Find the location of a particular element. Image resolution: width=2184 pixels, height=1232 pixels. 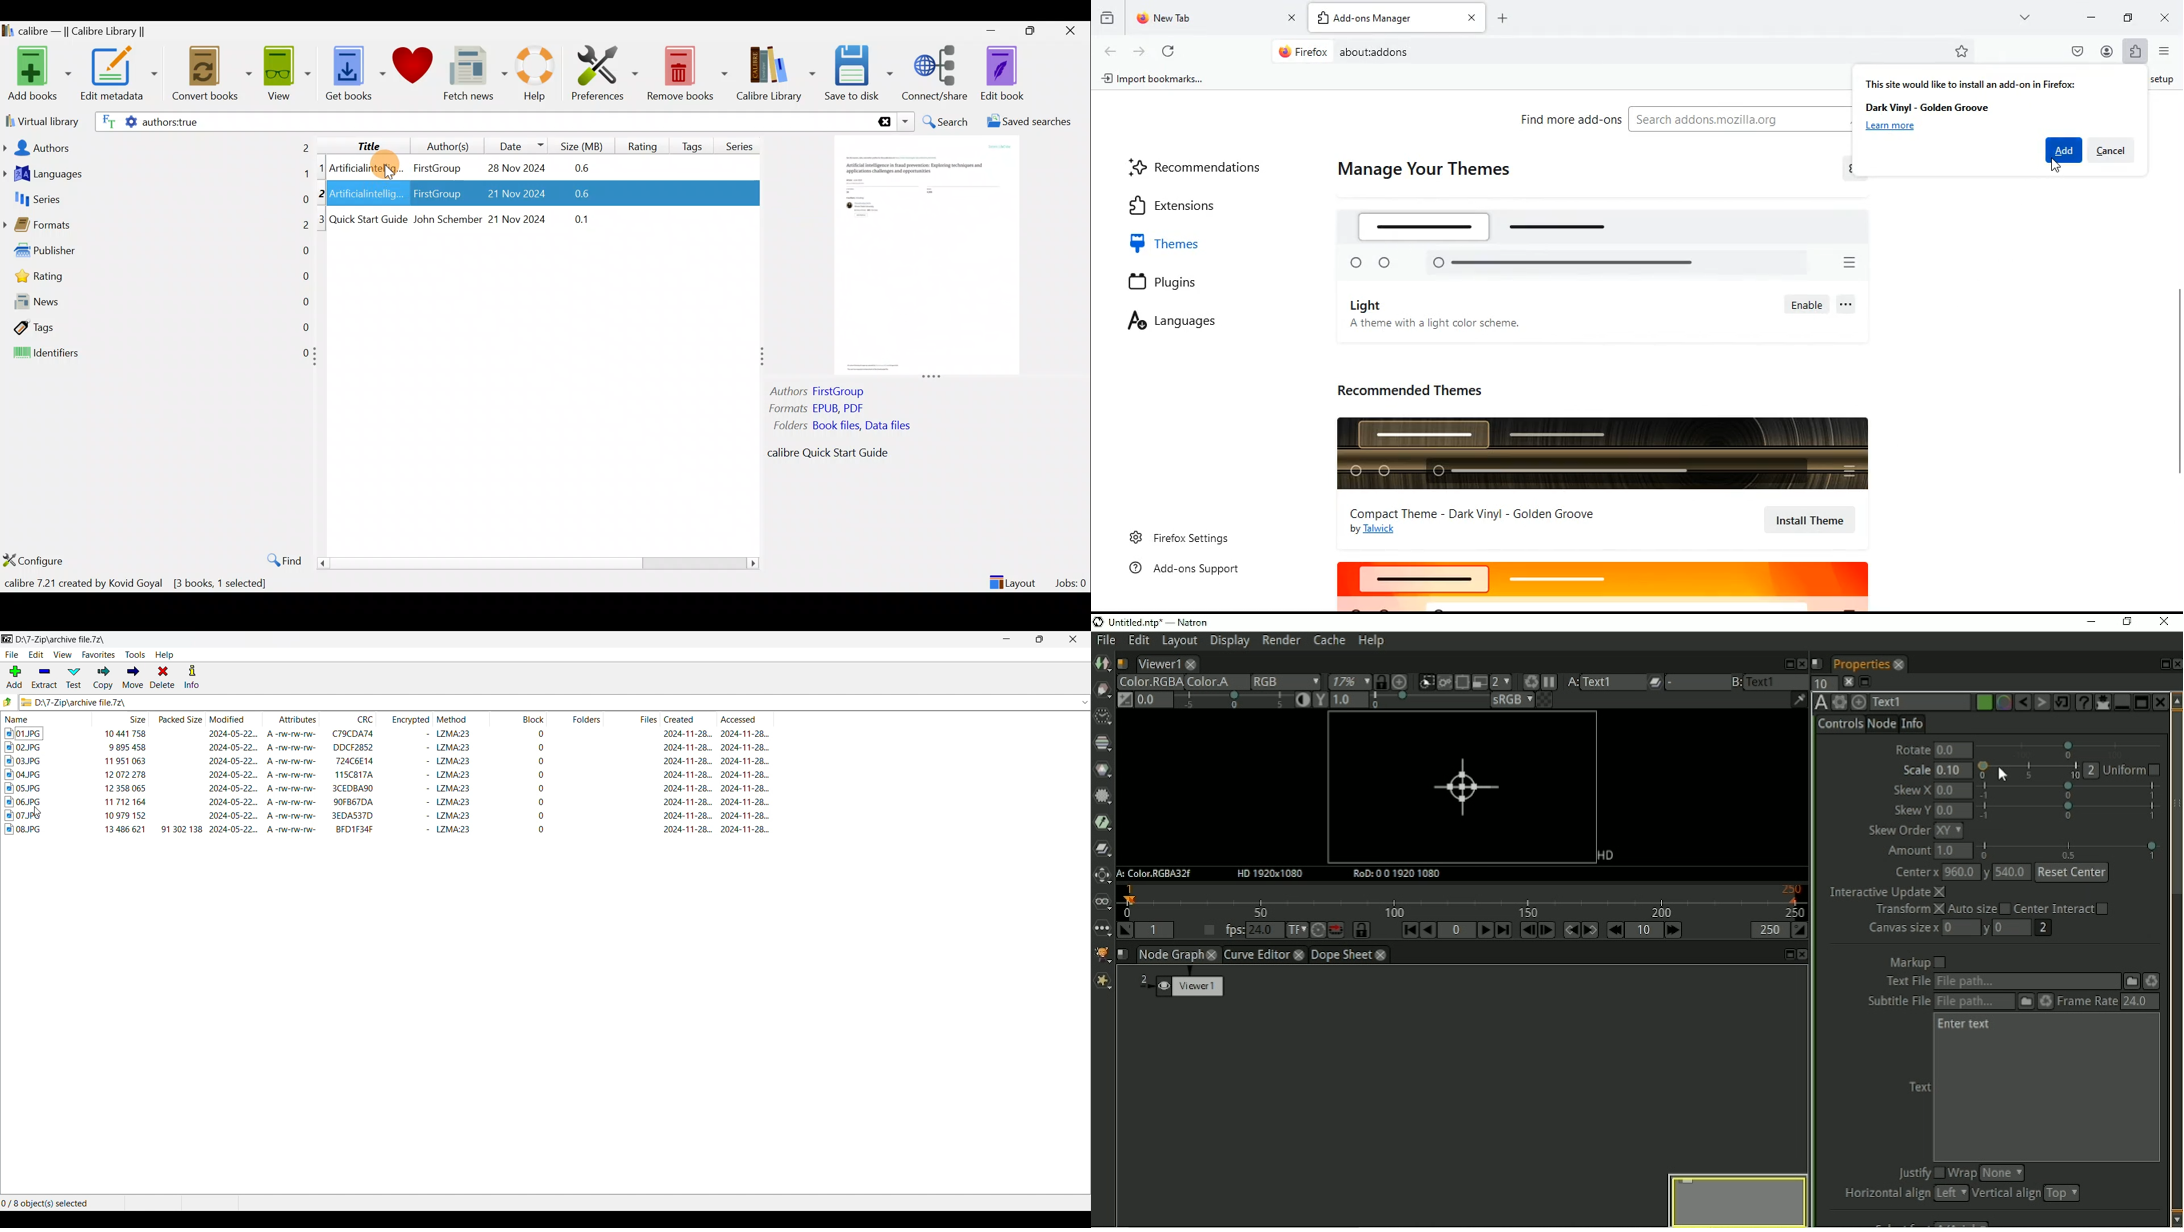

Cursor is located at coordinates (2056, 165).